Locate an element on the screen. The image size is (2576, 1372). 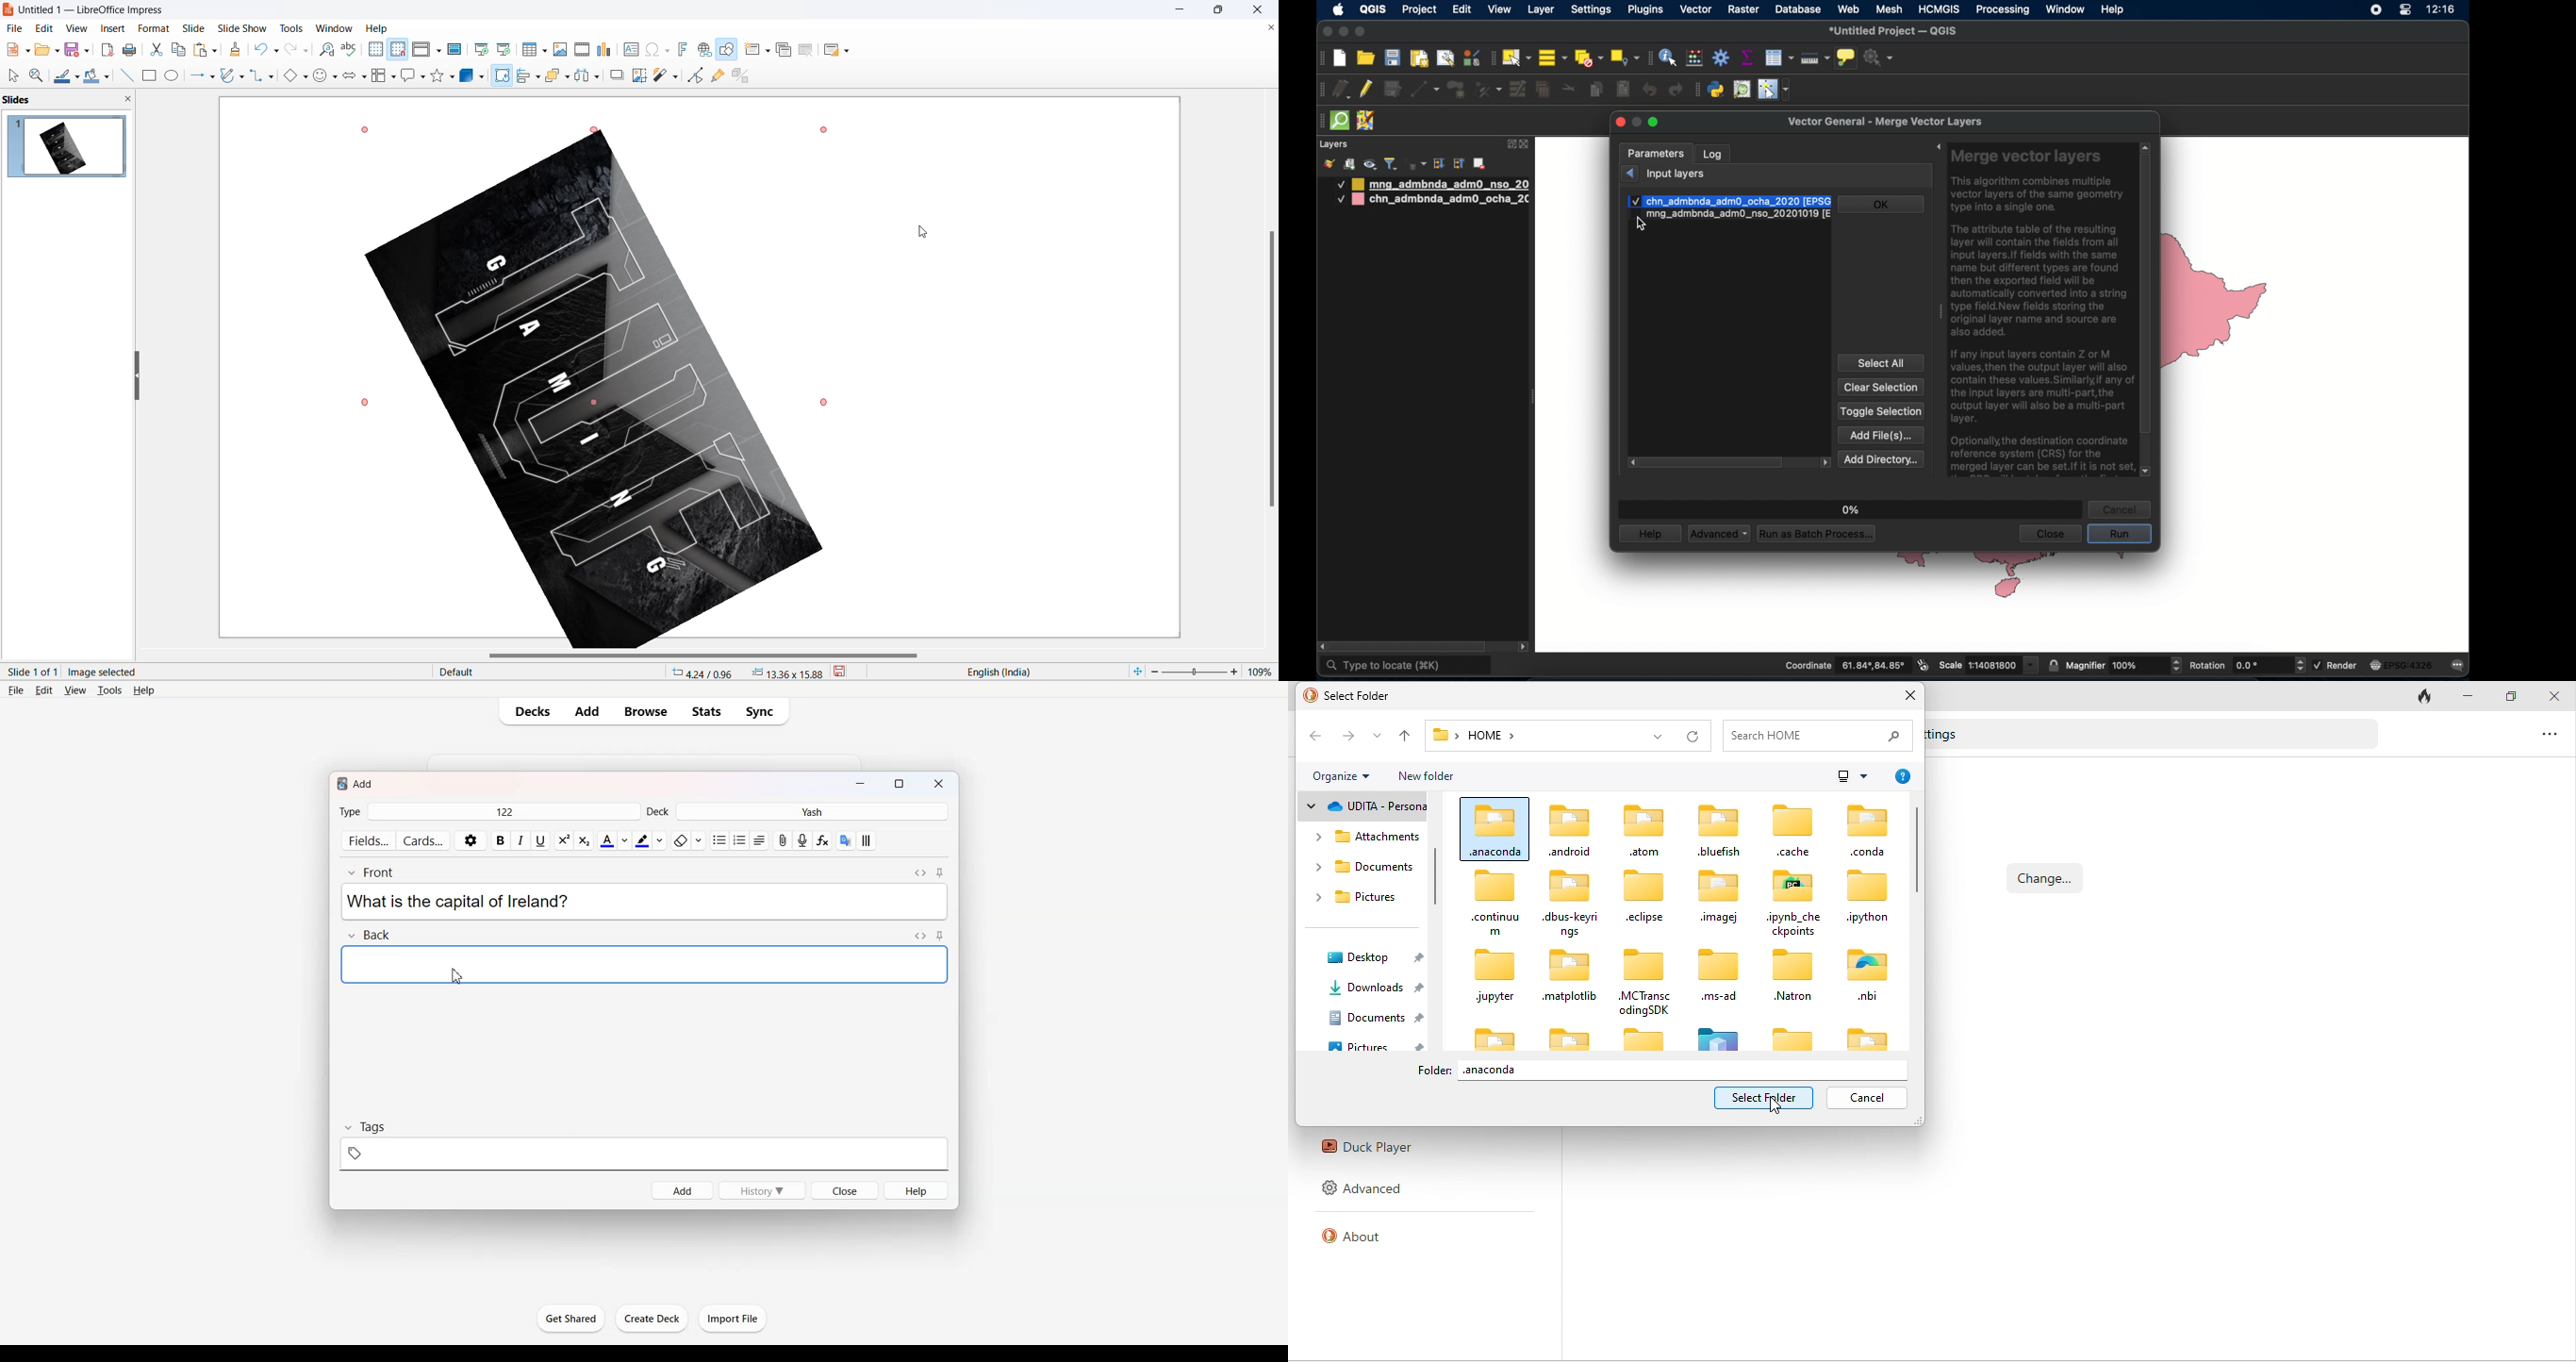
add directory is located at coordinates (1882, 459).